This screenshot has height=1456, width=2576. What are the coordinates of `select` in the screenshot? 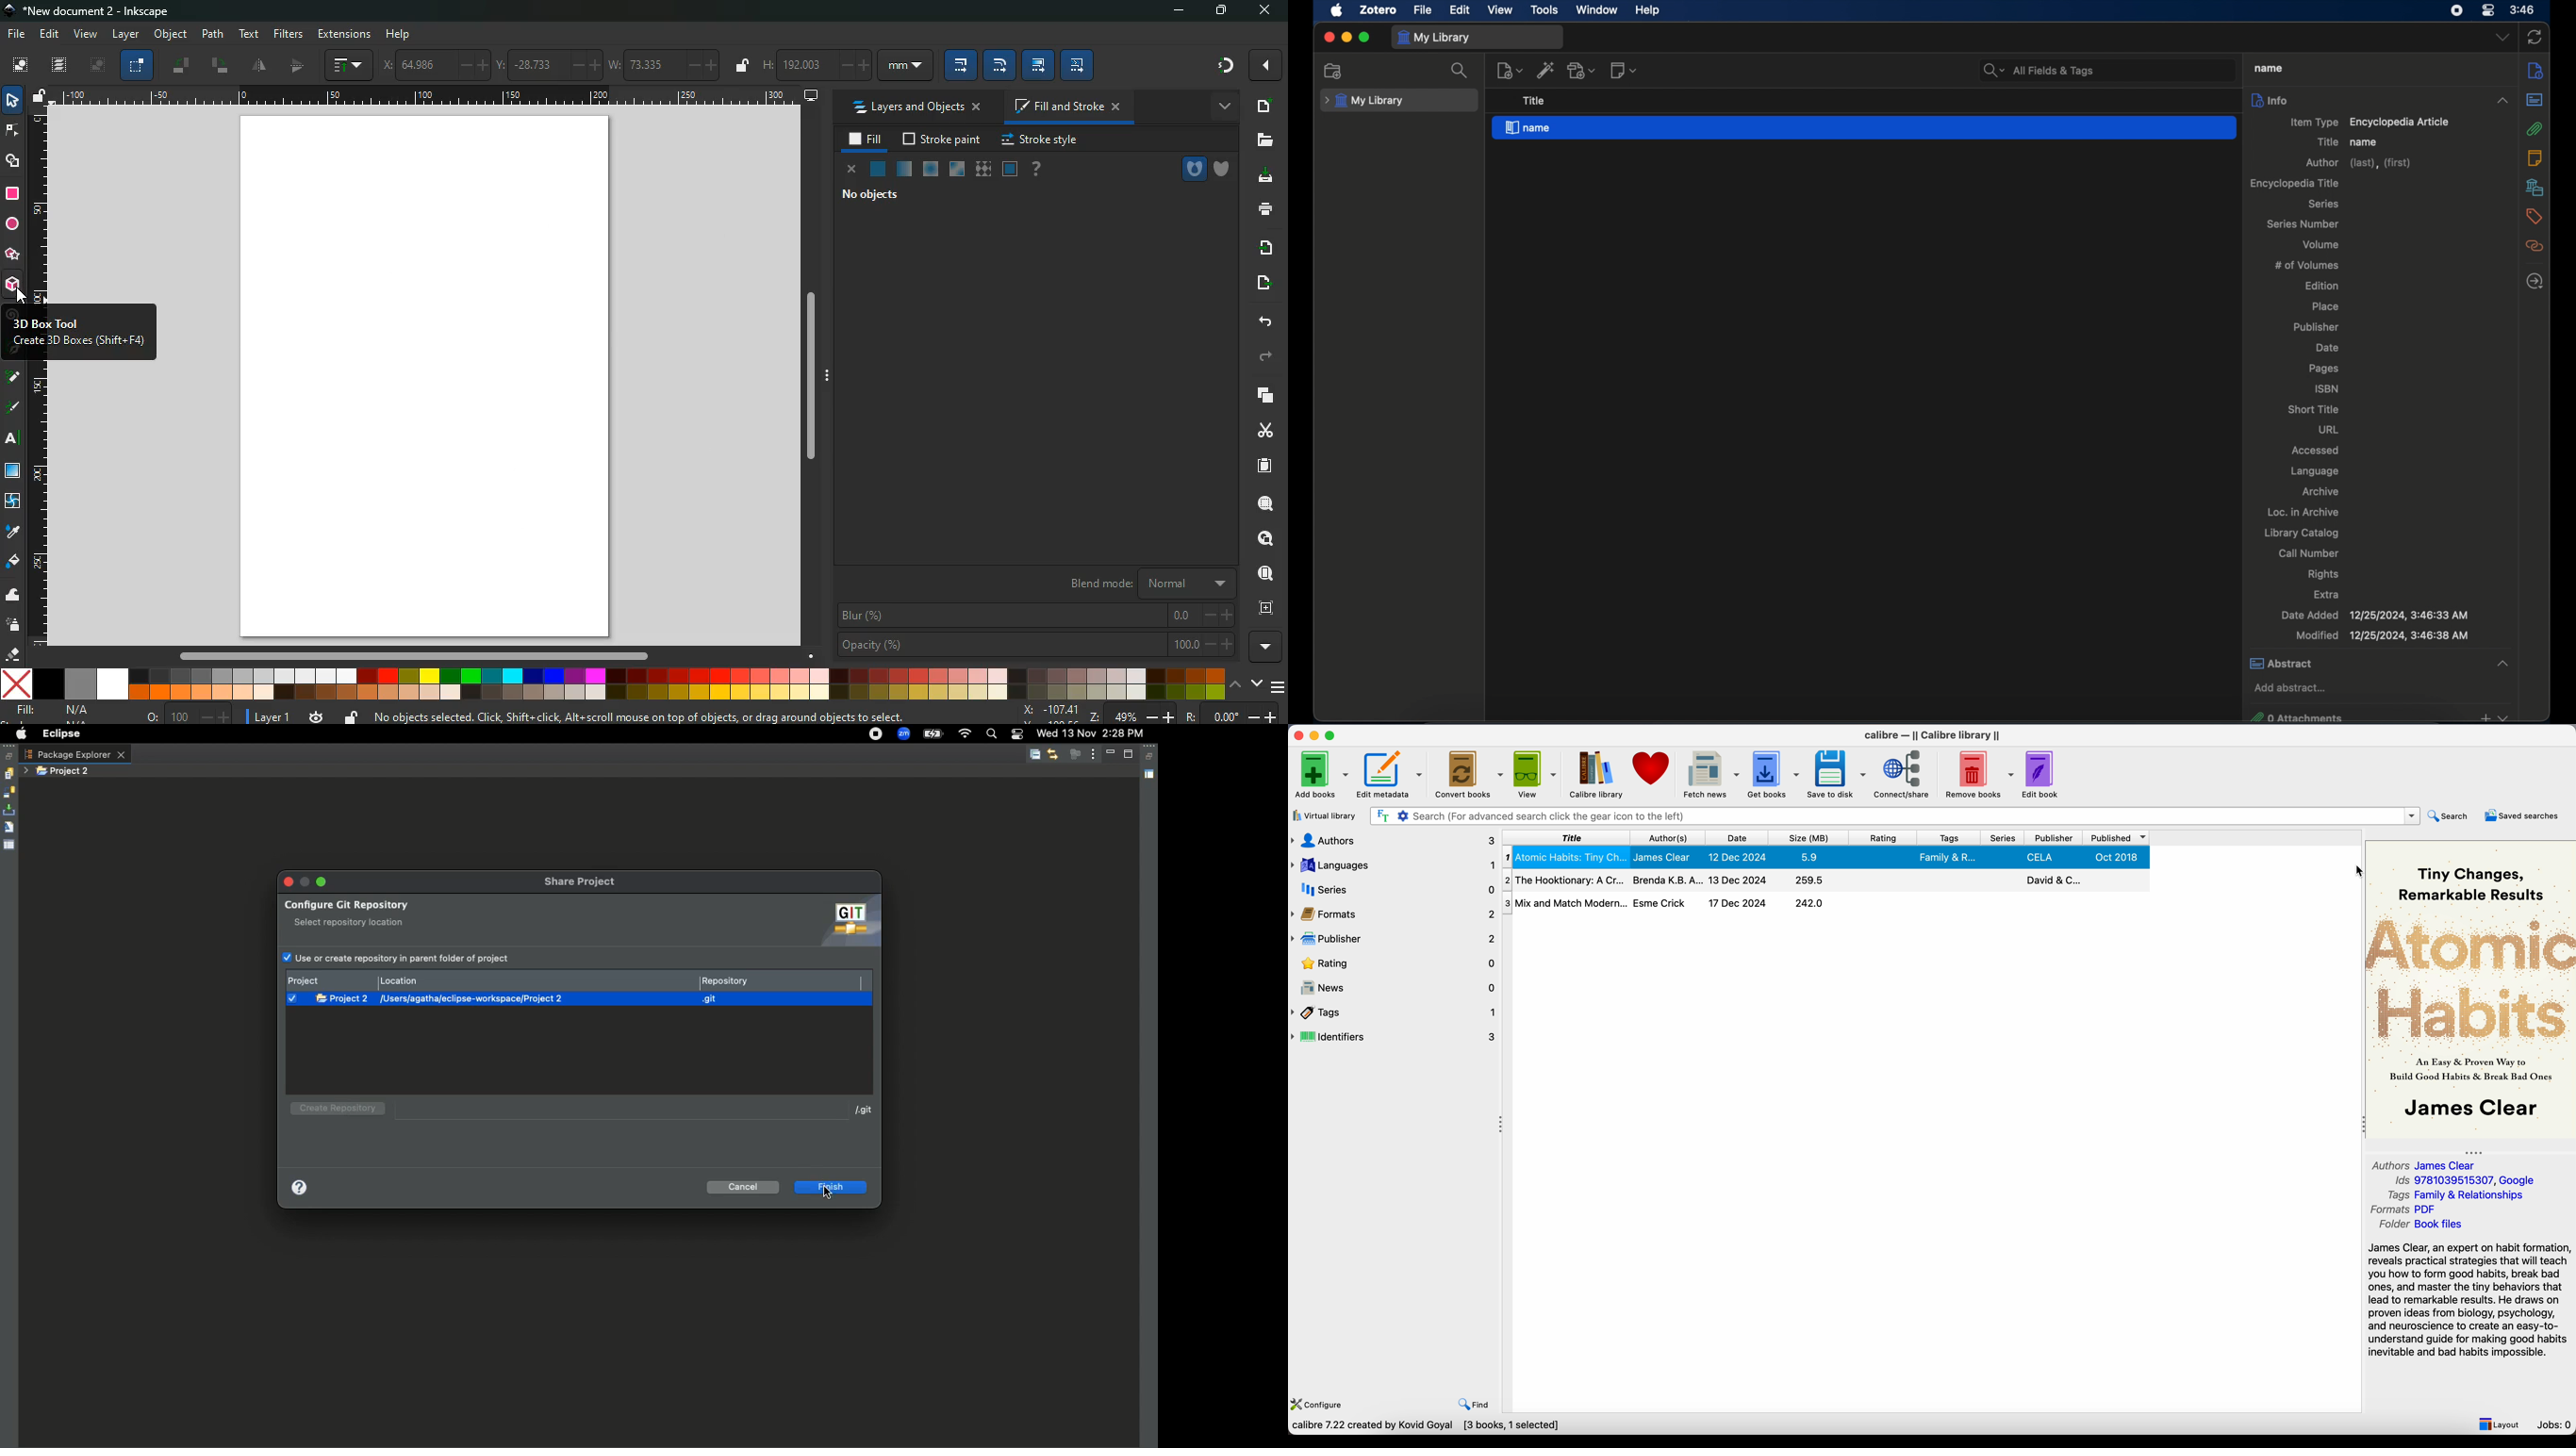 It's located at (14, 102).